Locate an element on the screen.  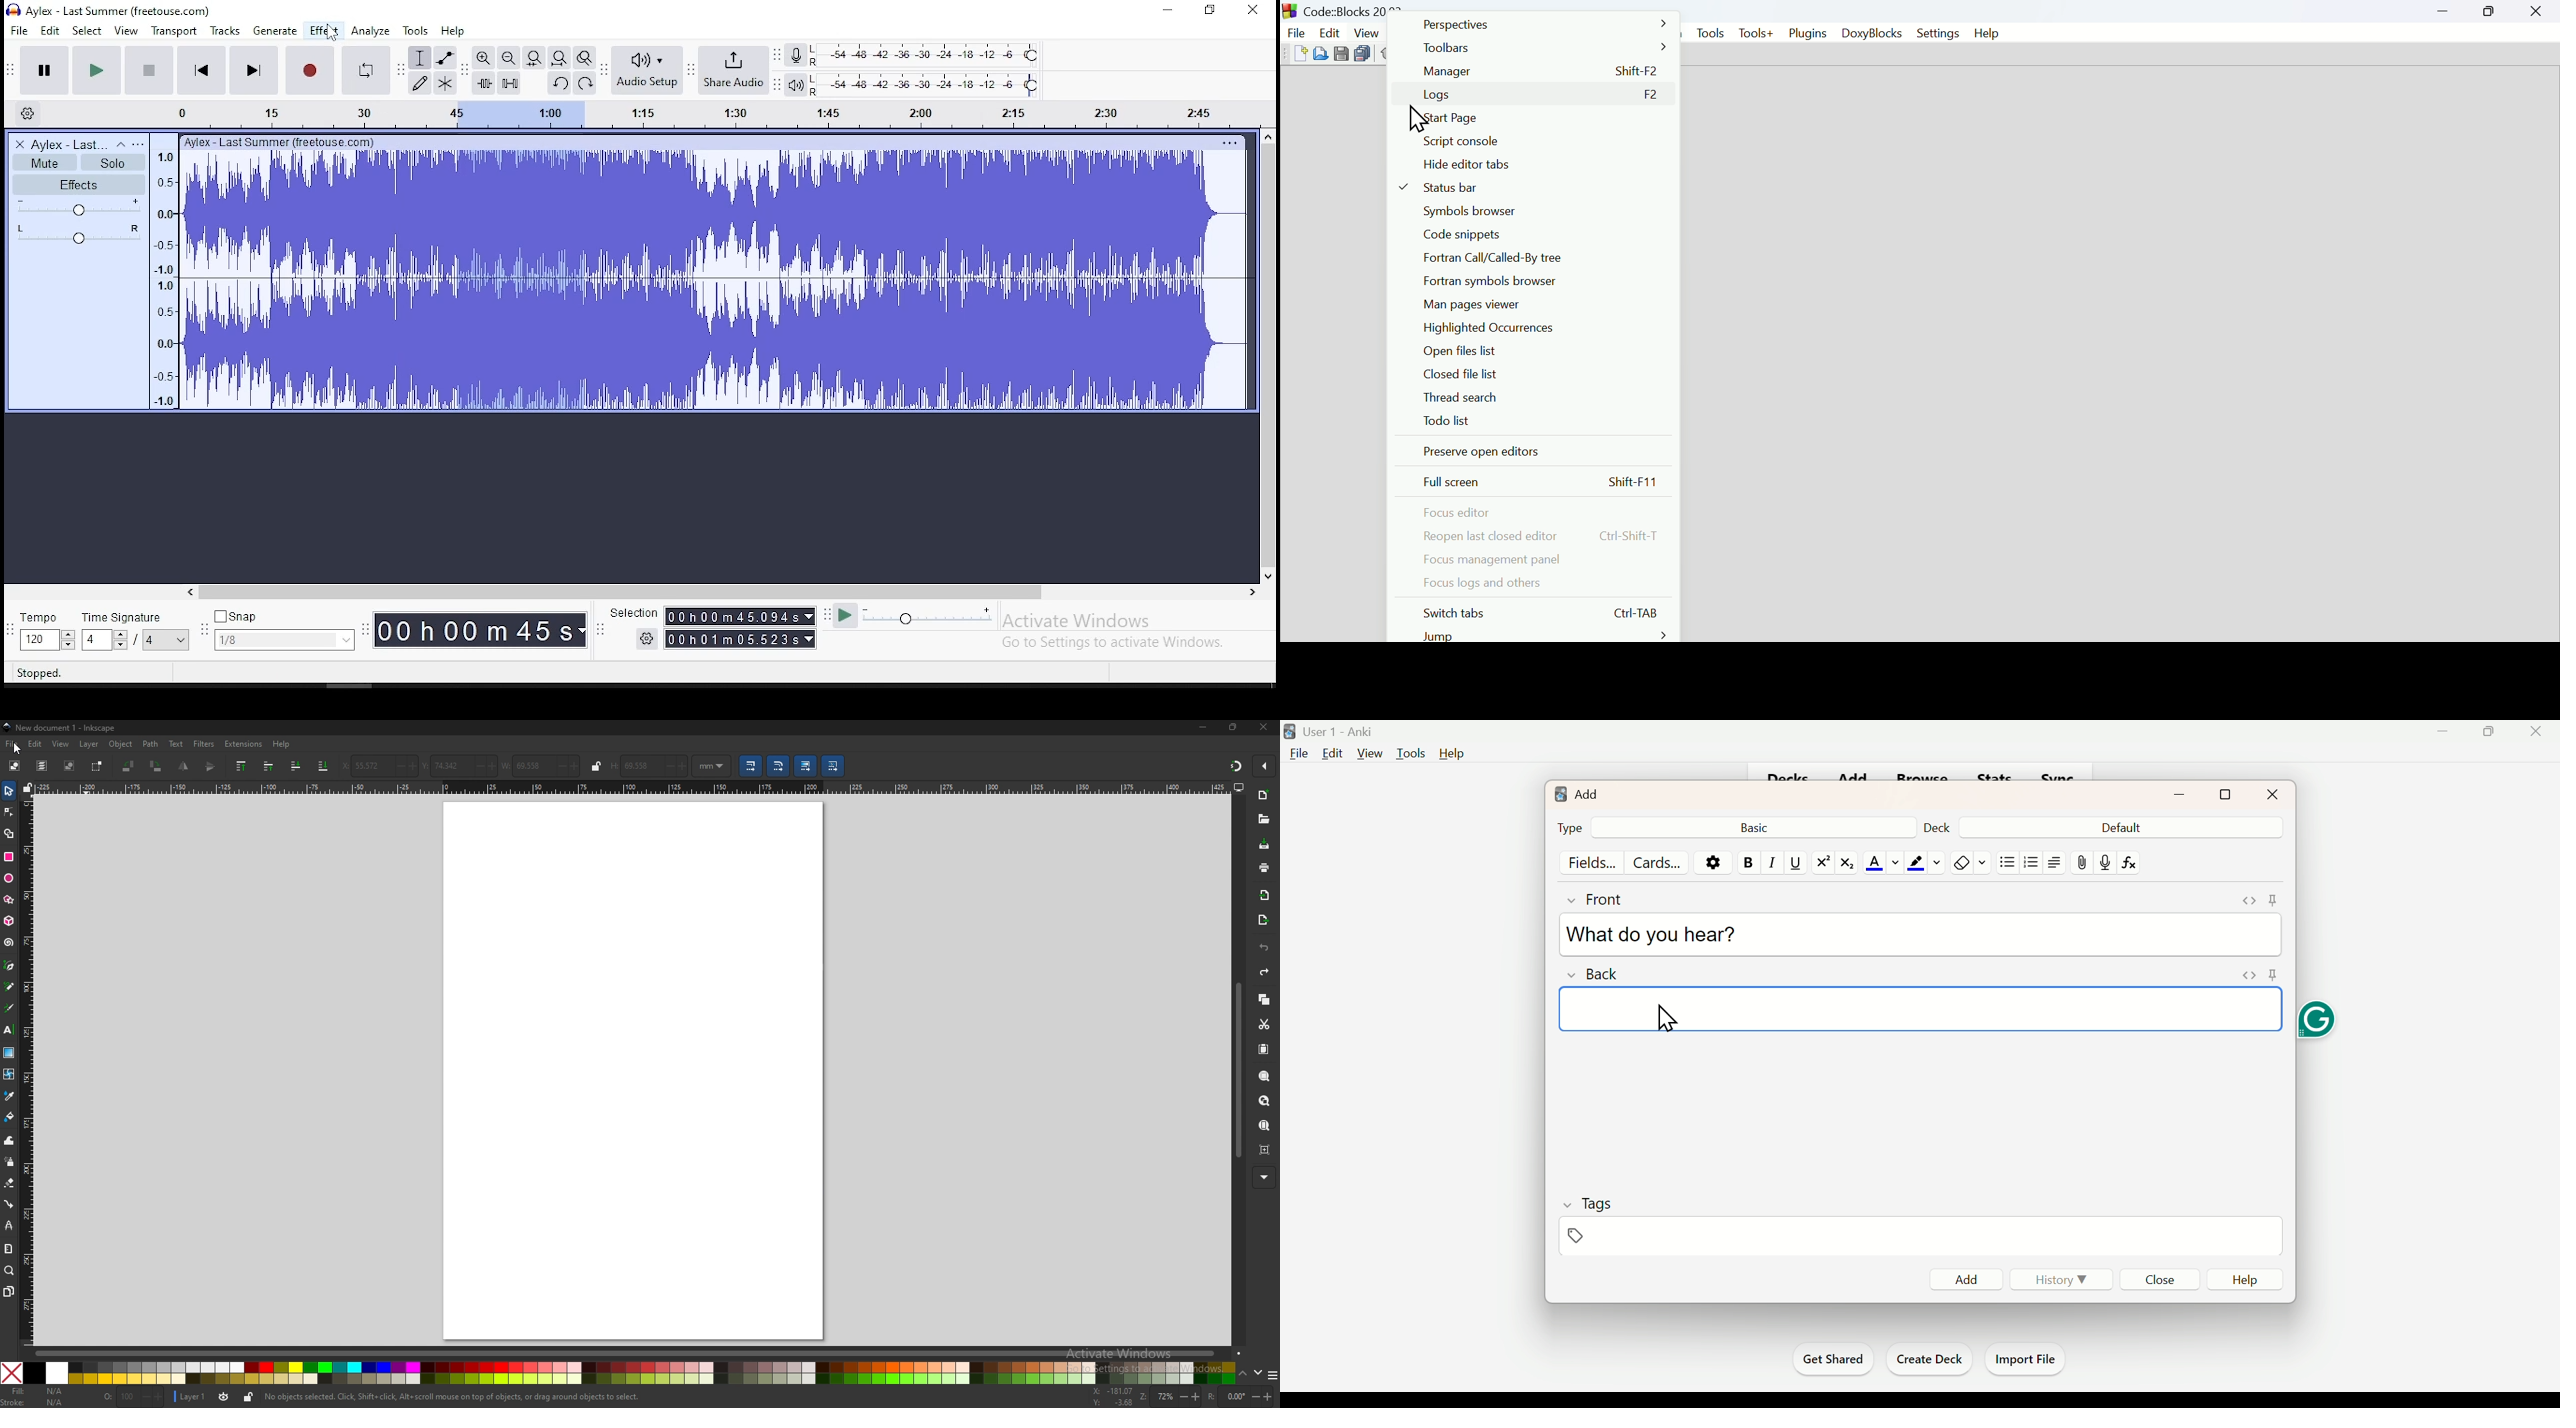
shape builder is located at coordinates (9, 833).